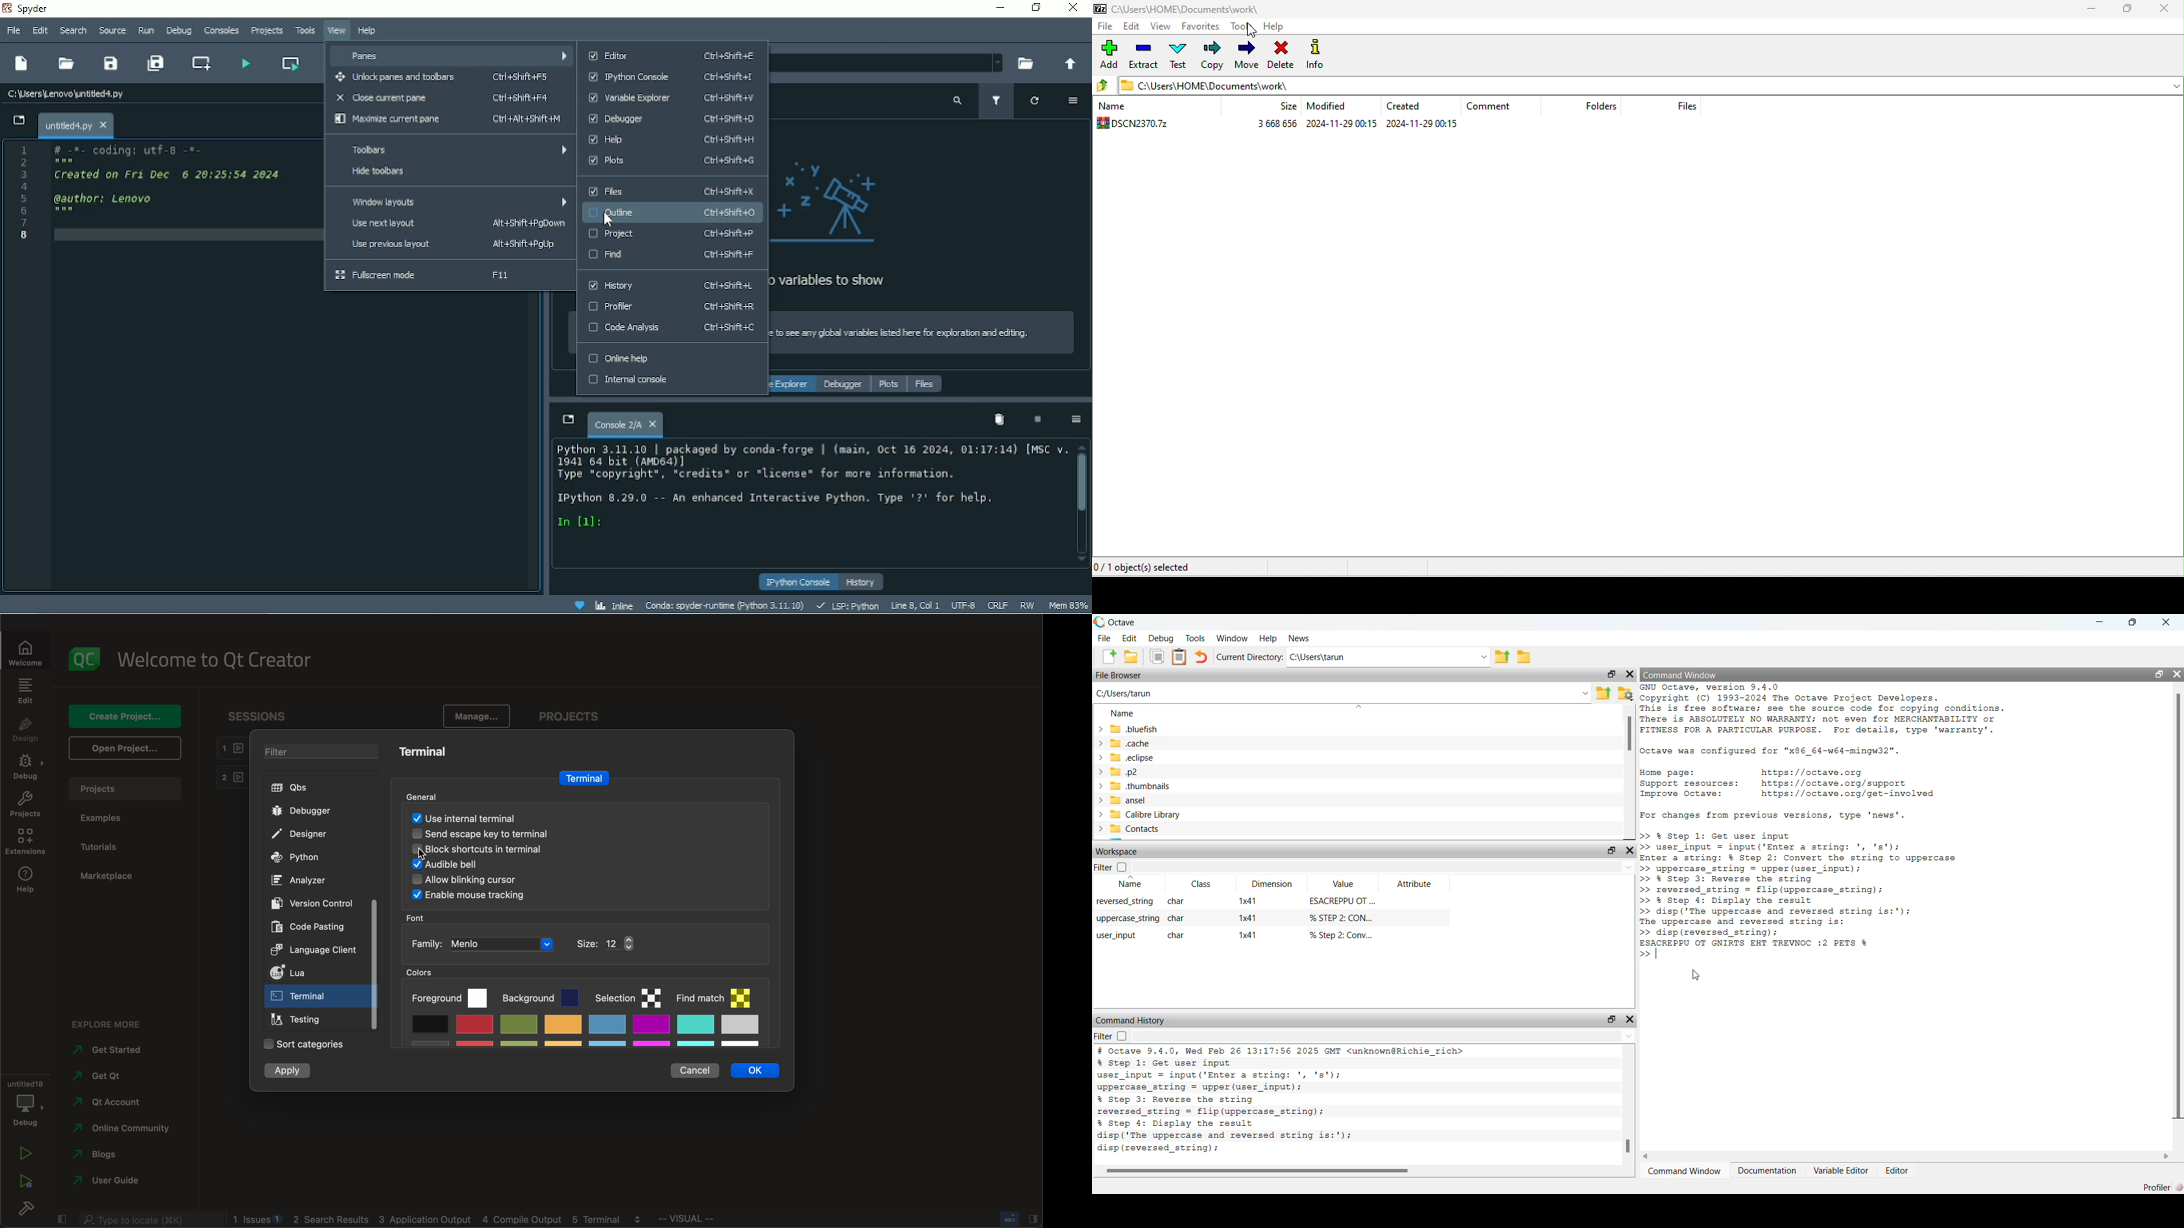  I want to click on Run code in the editor or IPython console to see any global variables listed here for exploration and editing., so click(927, 332).